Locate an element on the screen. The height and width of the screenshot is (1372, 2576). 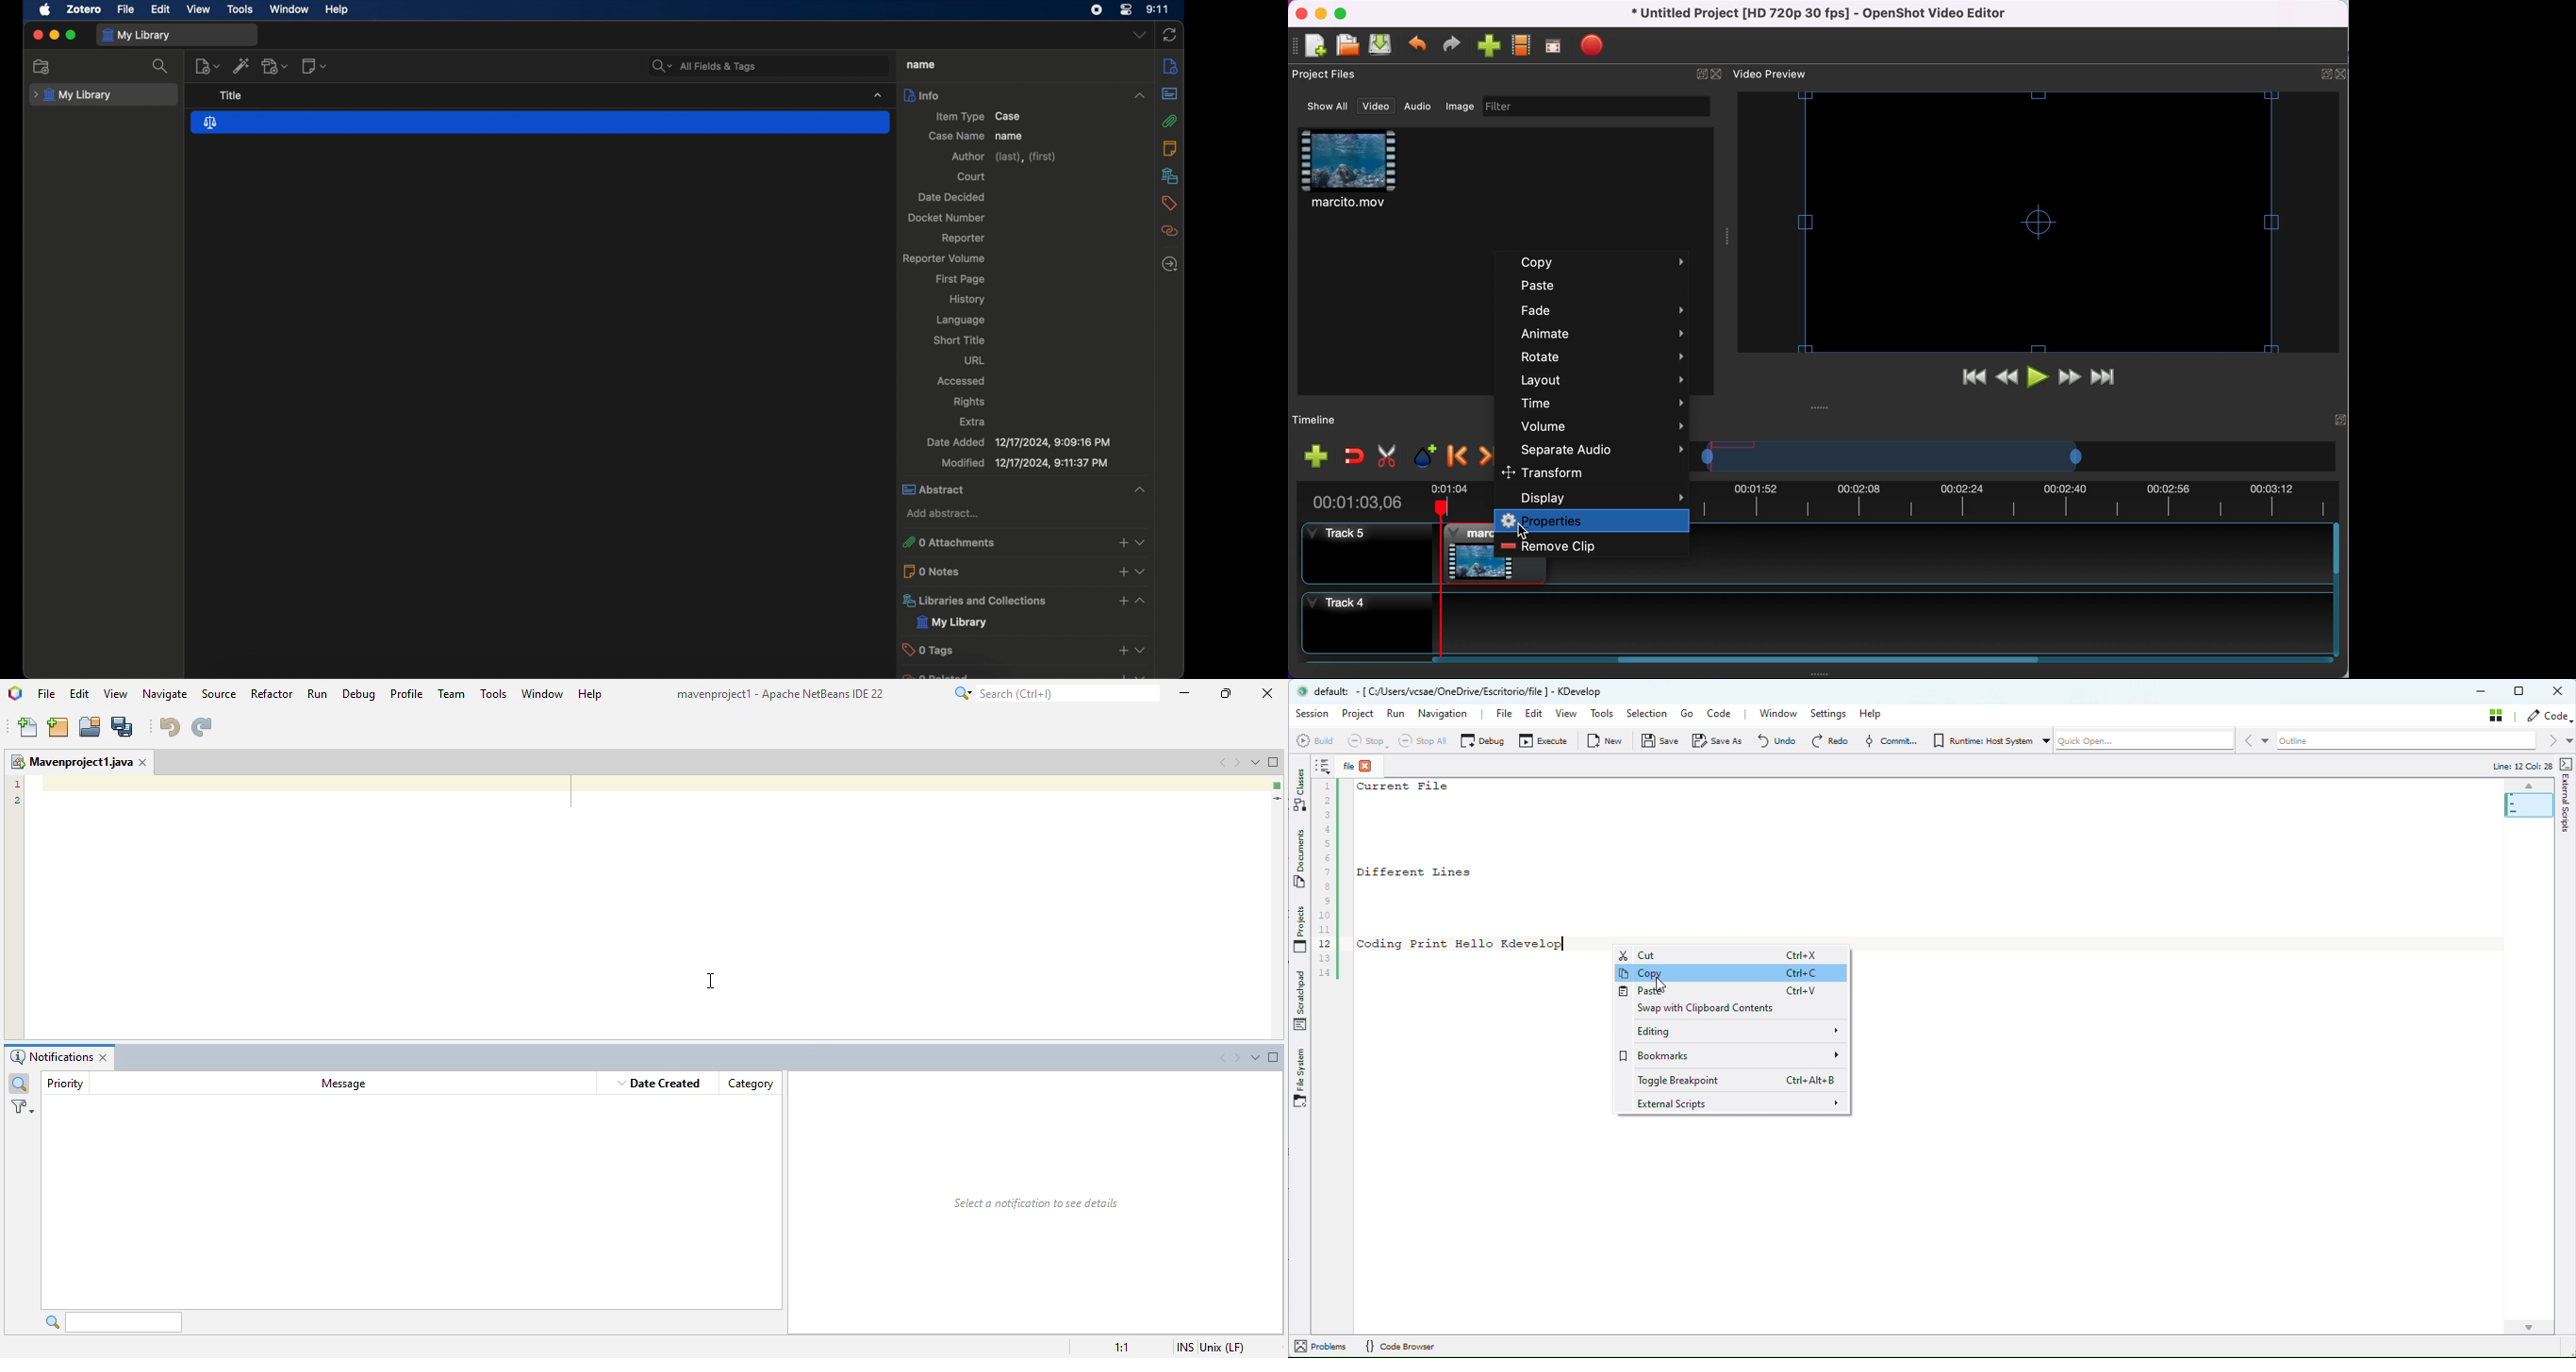
search is located at coordinates (162, 67).